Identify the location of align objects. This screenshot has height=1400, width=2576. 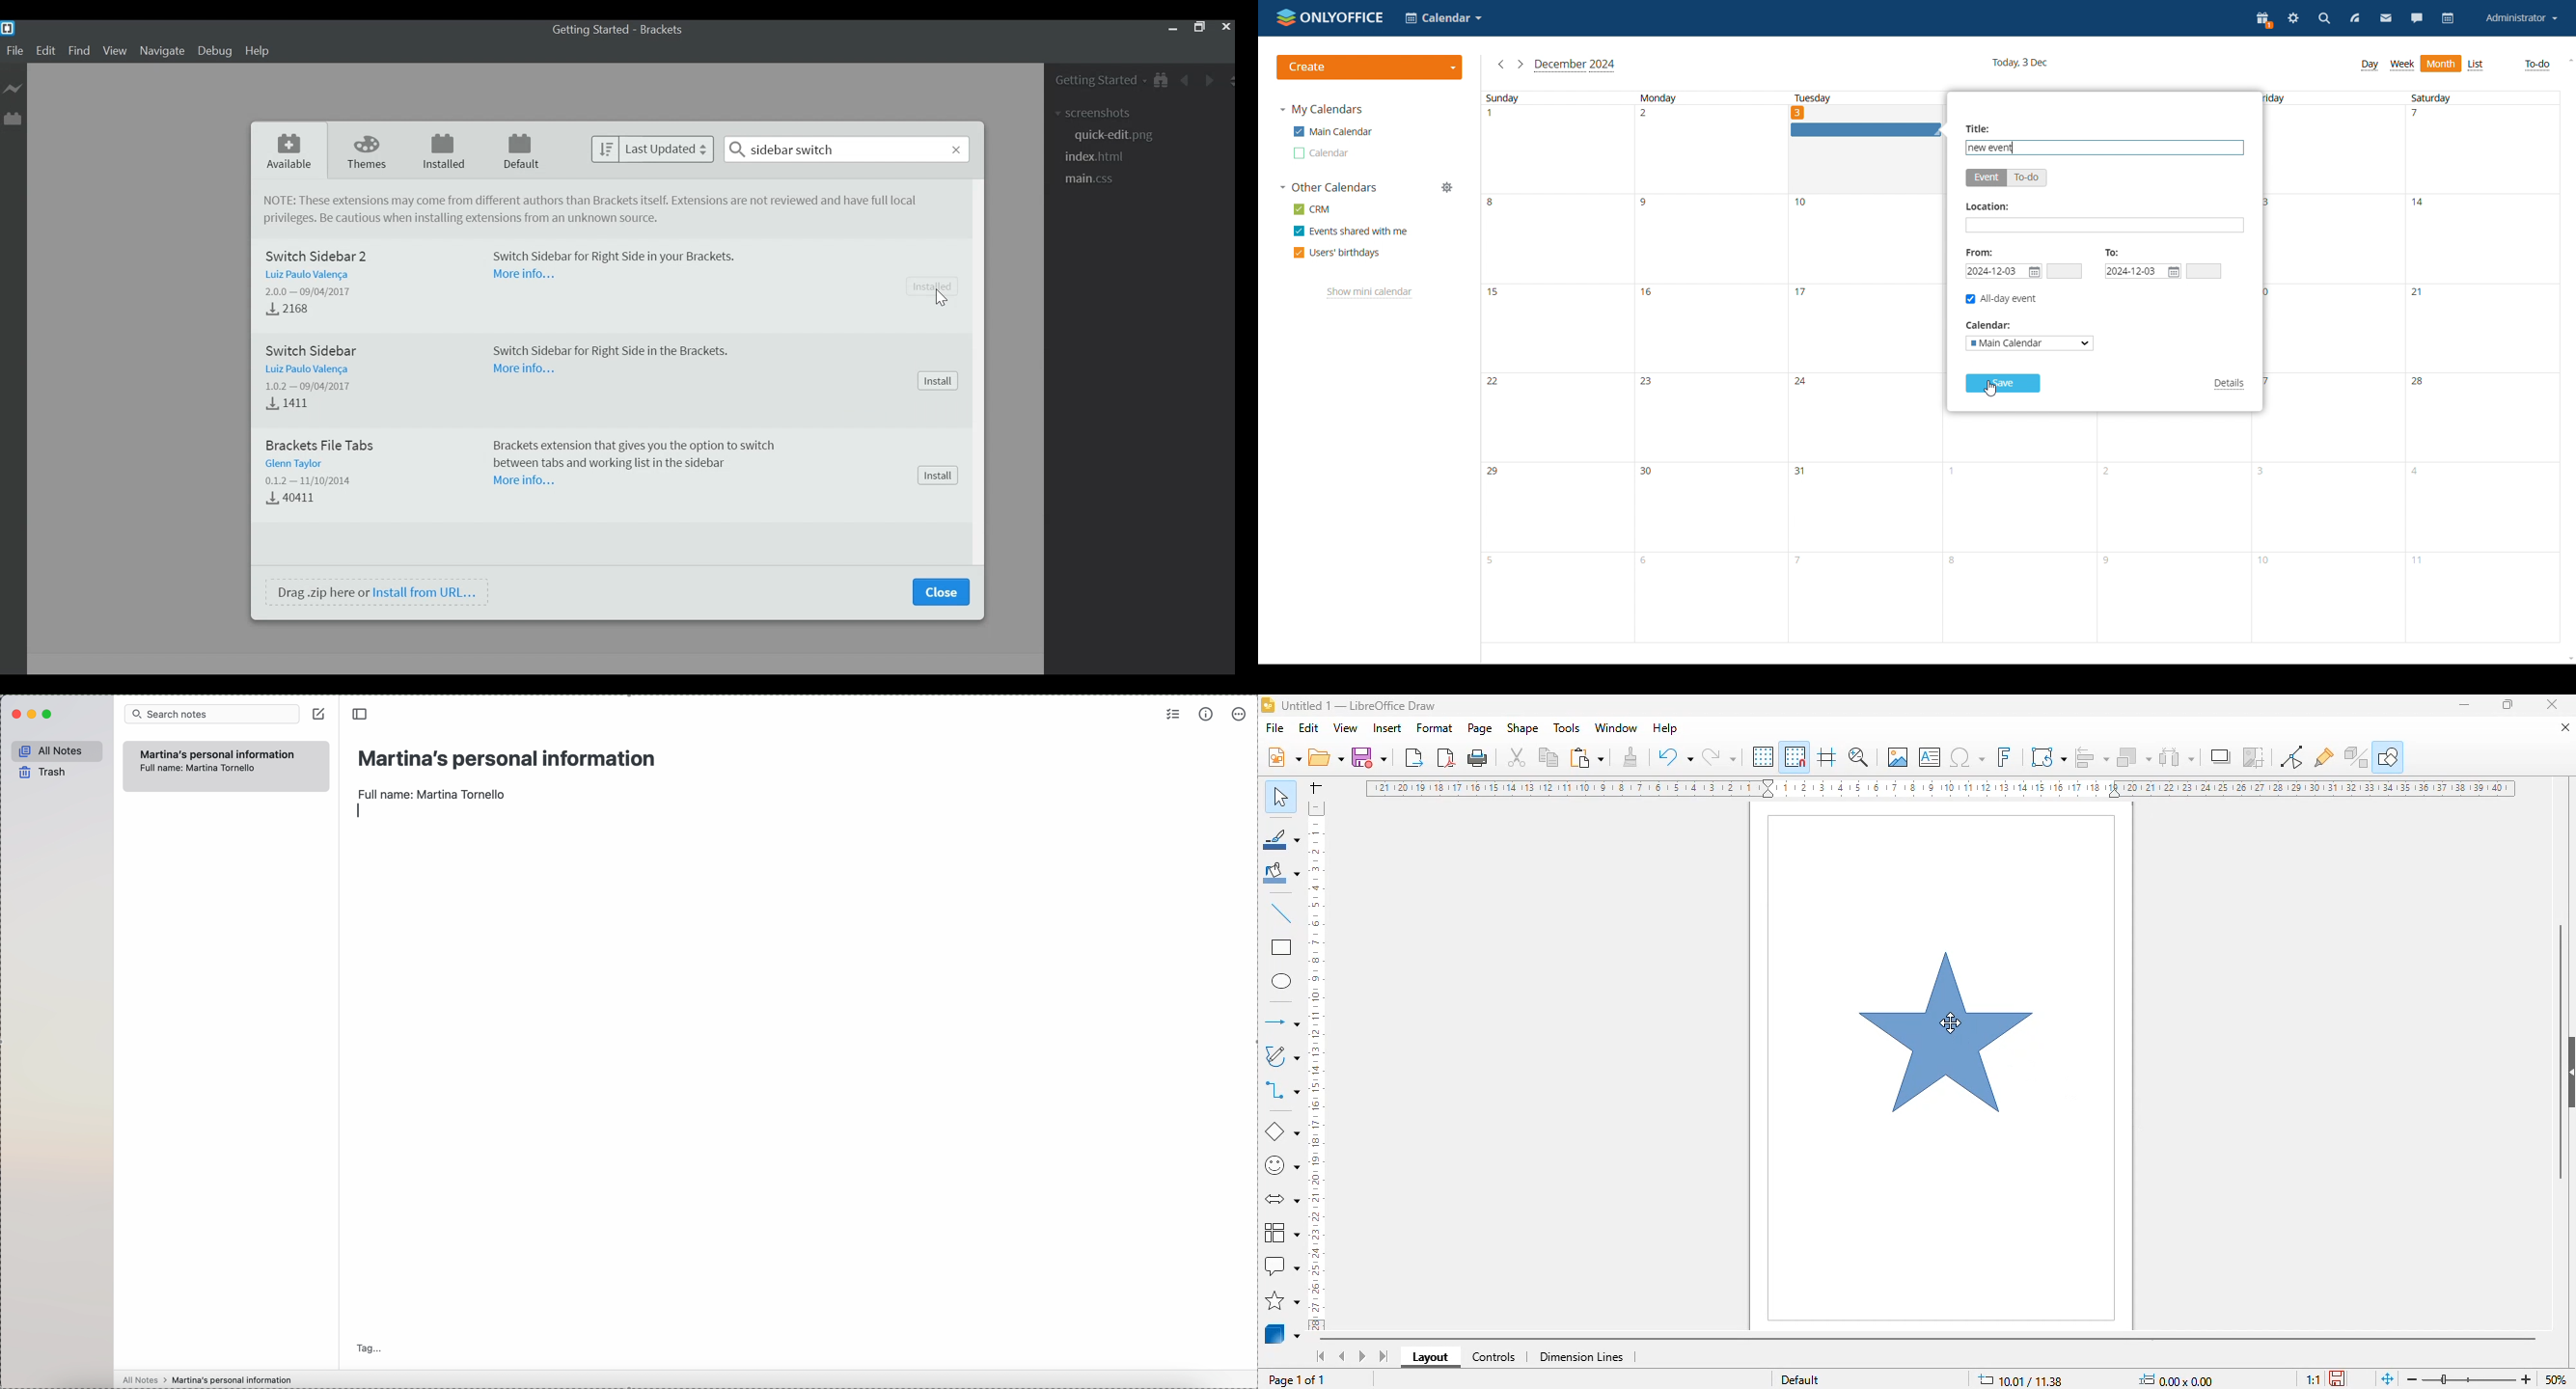
(2093, 756).